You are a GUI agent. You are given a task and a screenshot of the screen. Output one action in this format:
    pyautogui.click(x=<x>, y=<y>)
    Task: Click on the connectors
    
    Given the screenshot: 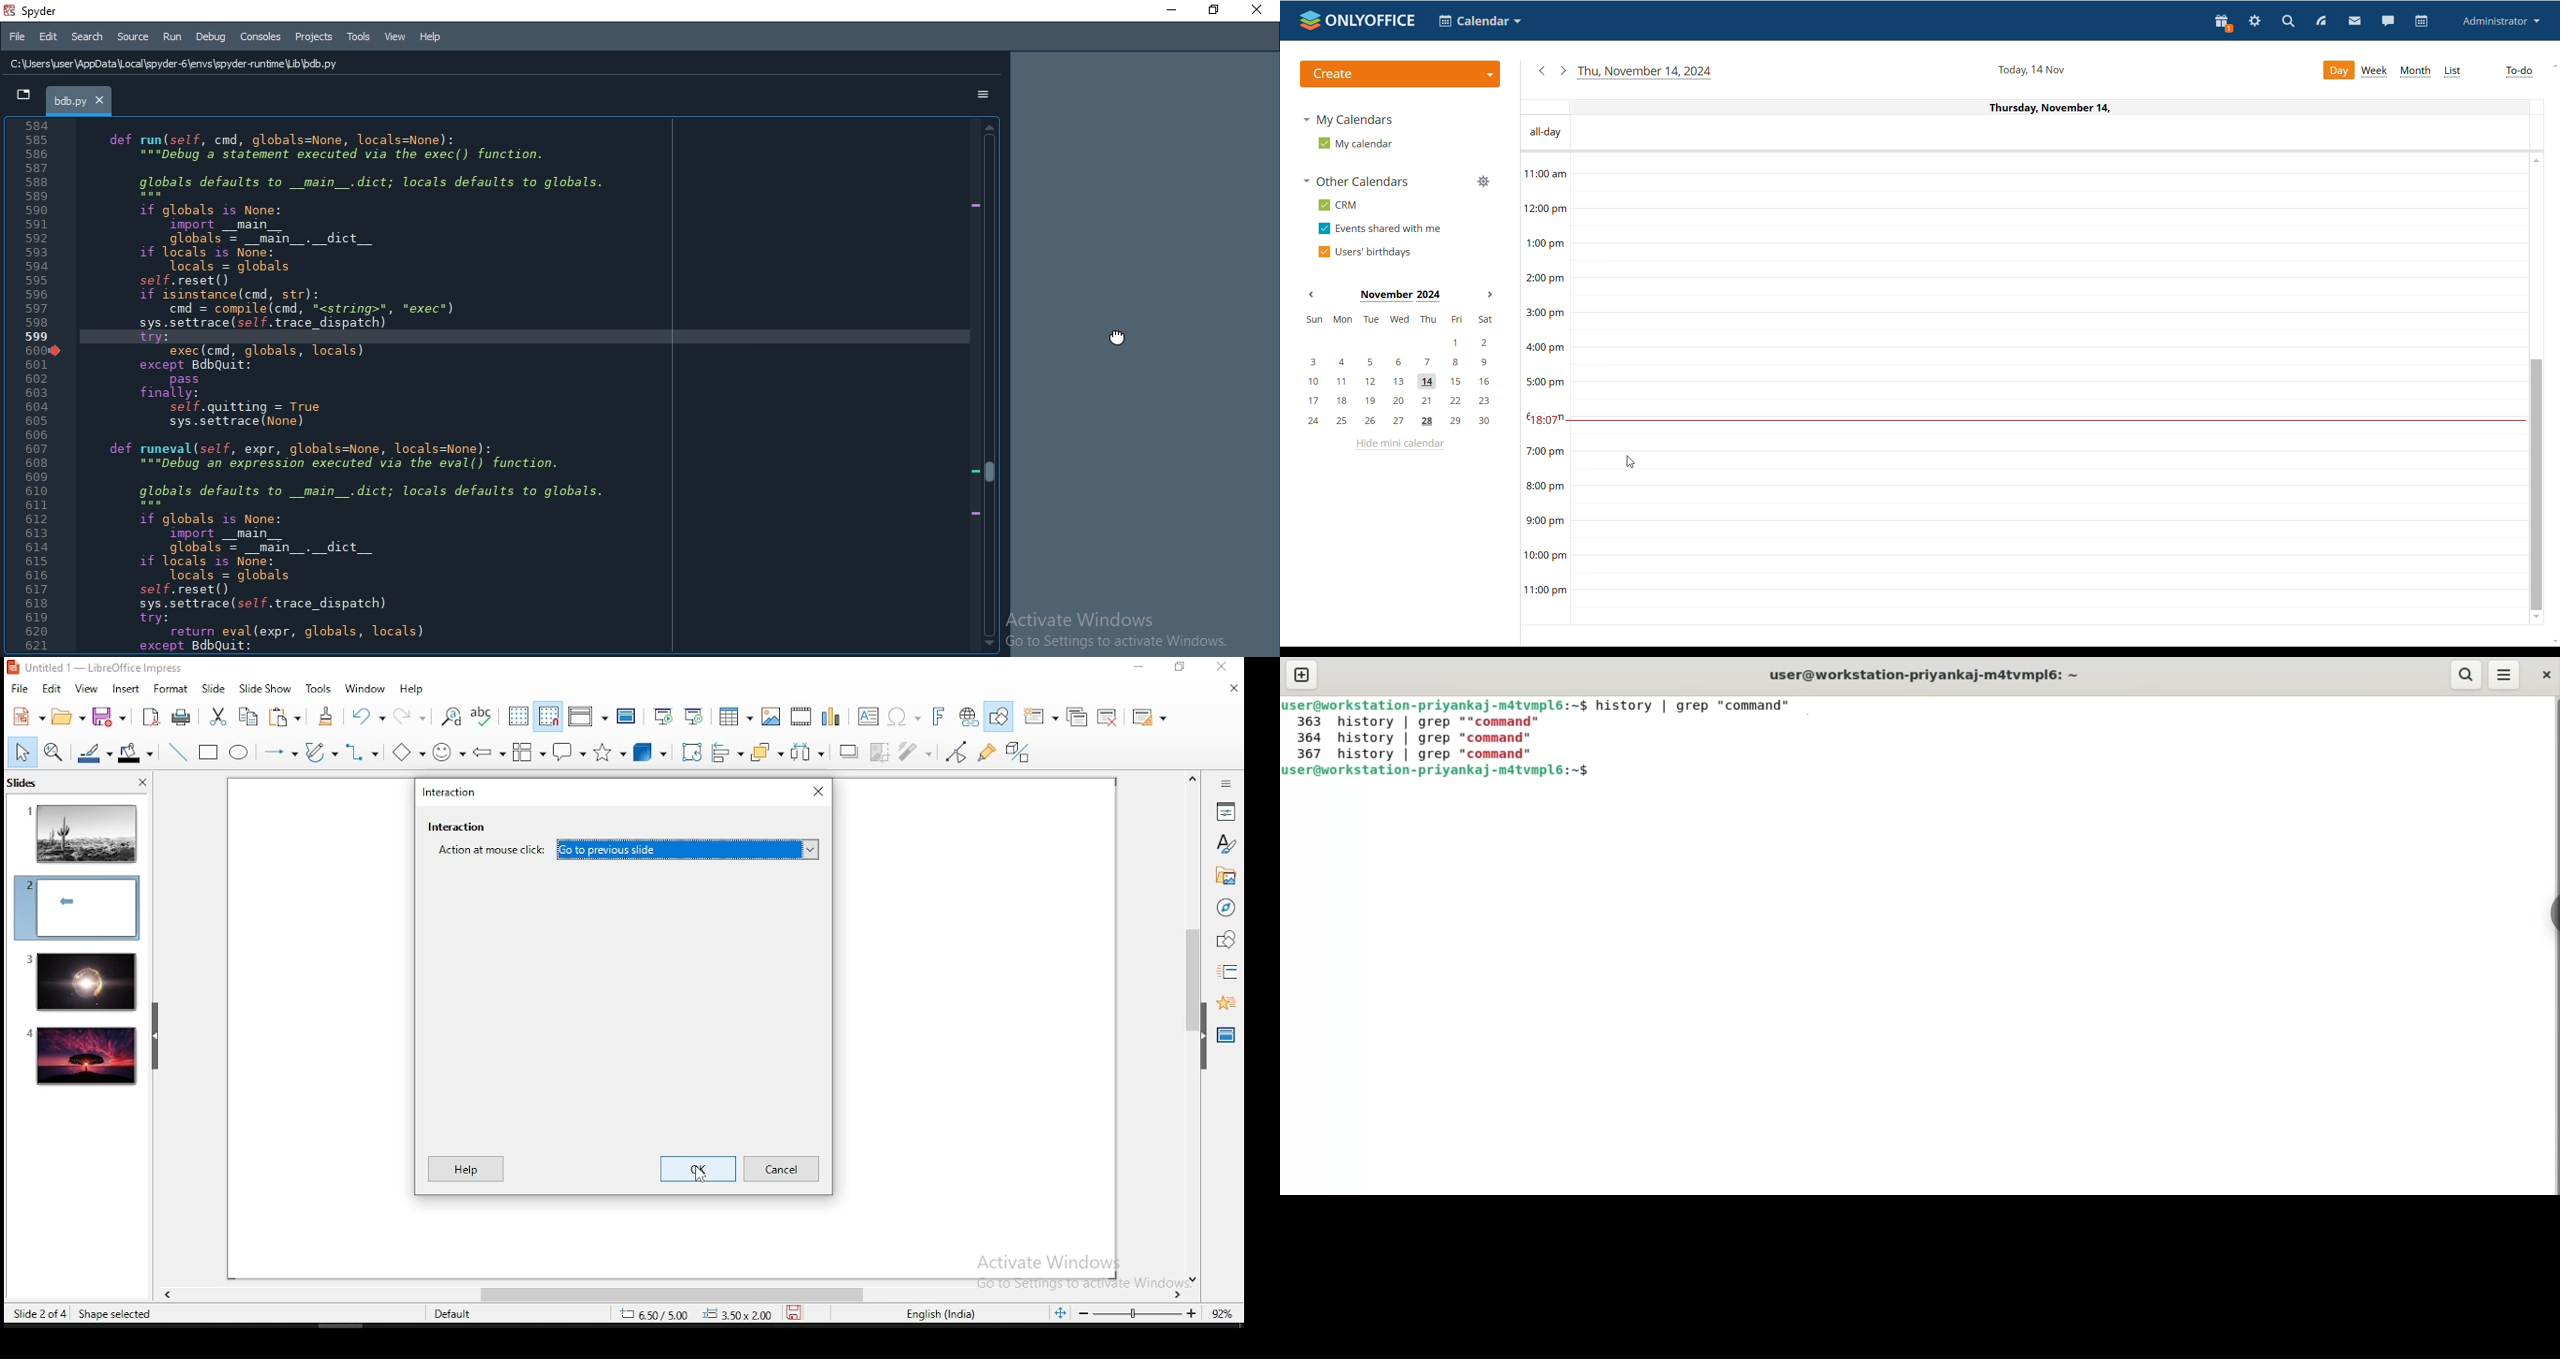 What is the action you would take?
    pyautogui.click(x=362, y=753)
    